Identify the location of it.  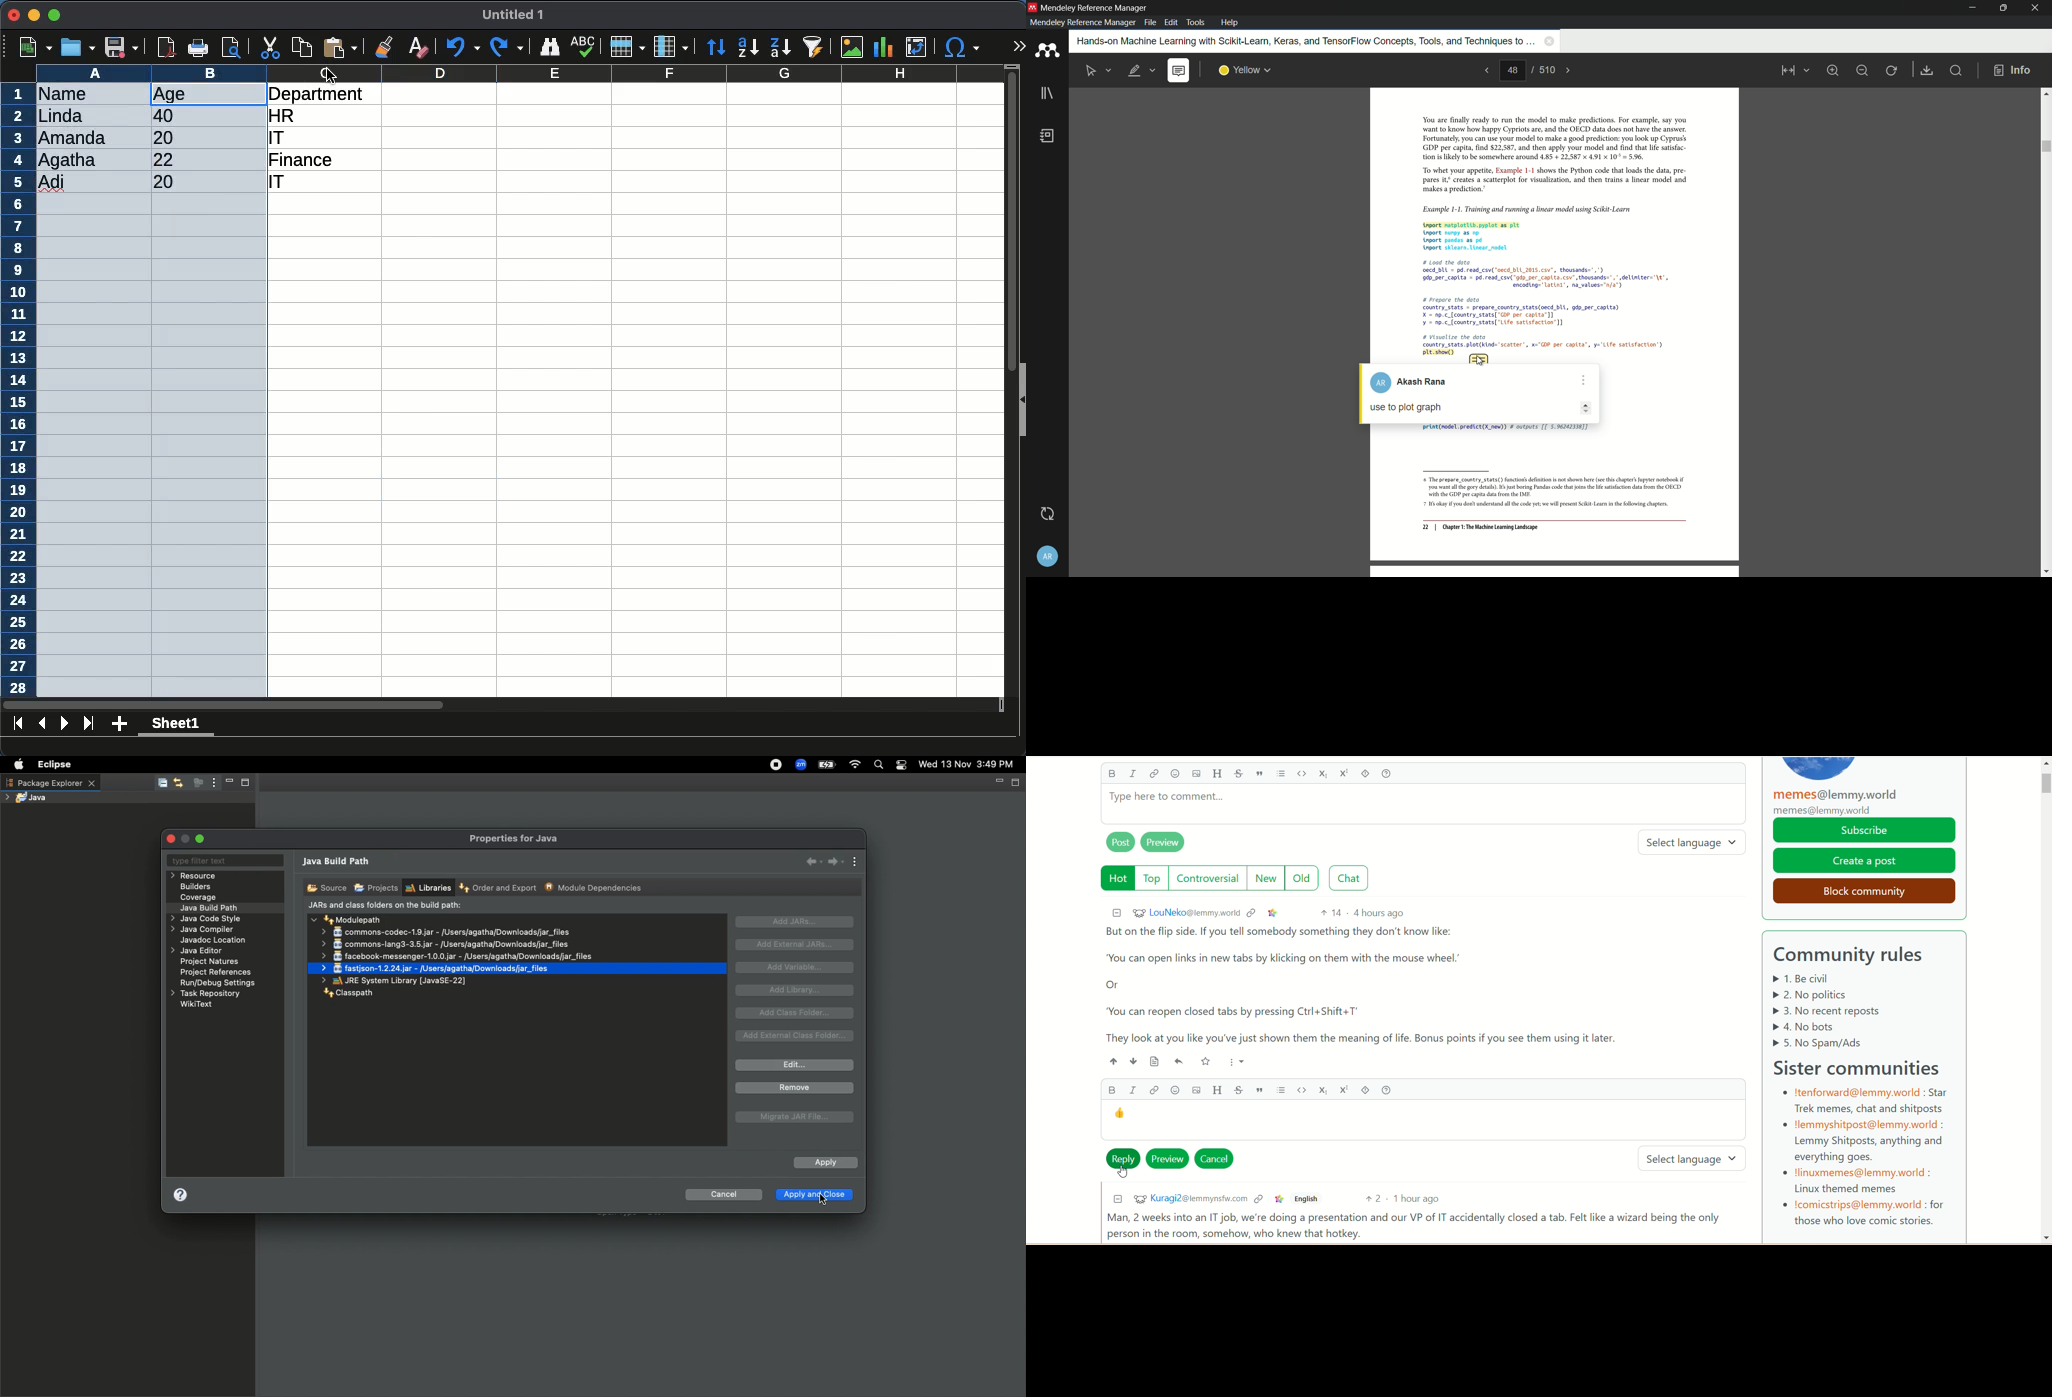
(286, 184).